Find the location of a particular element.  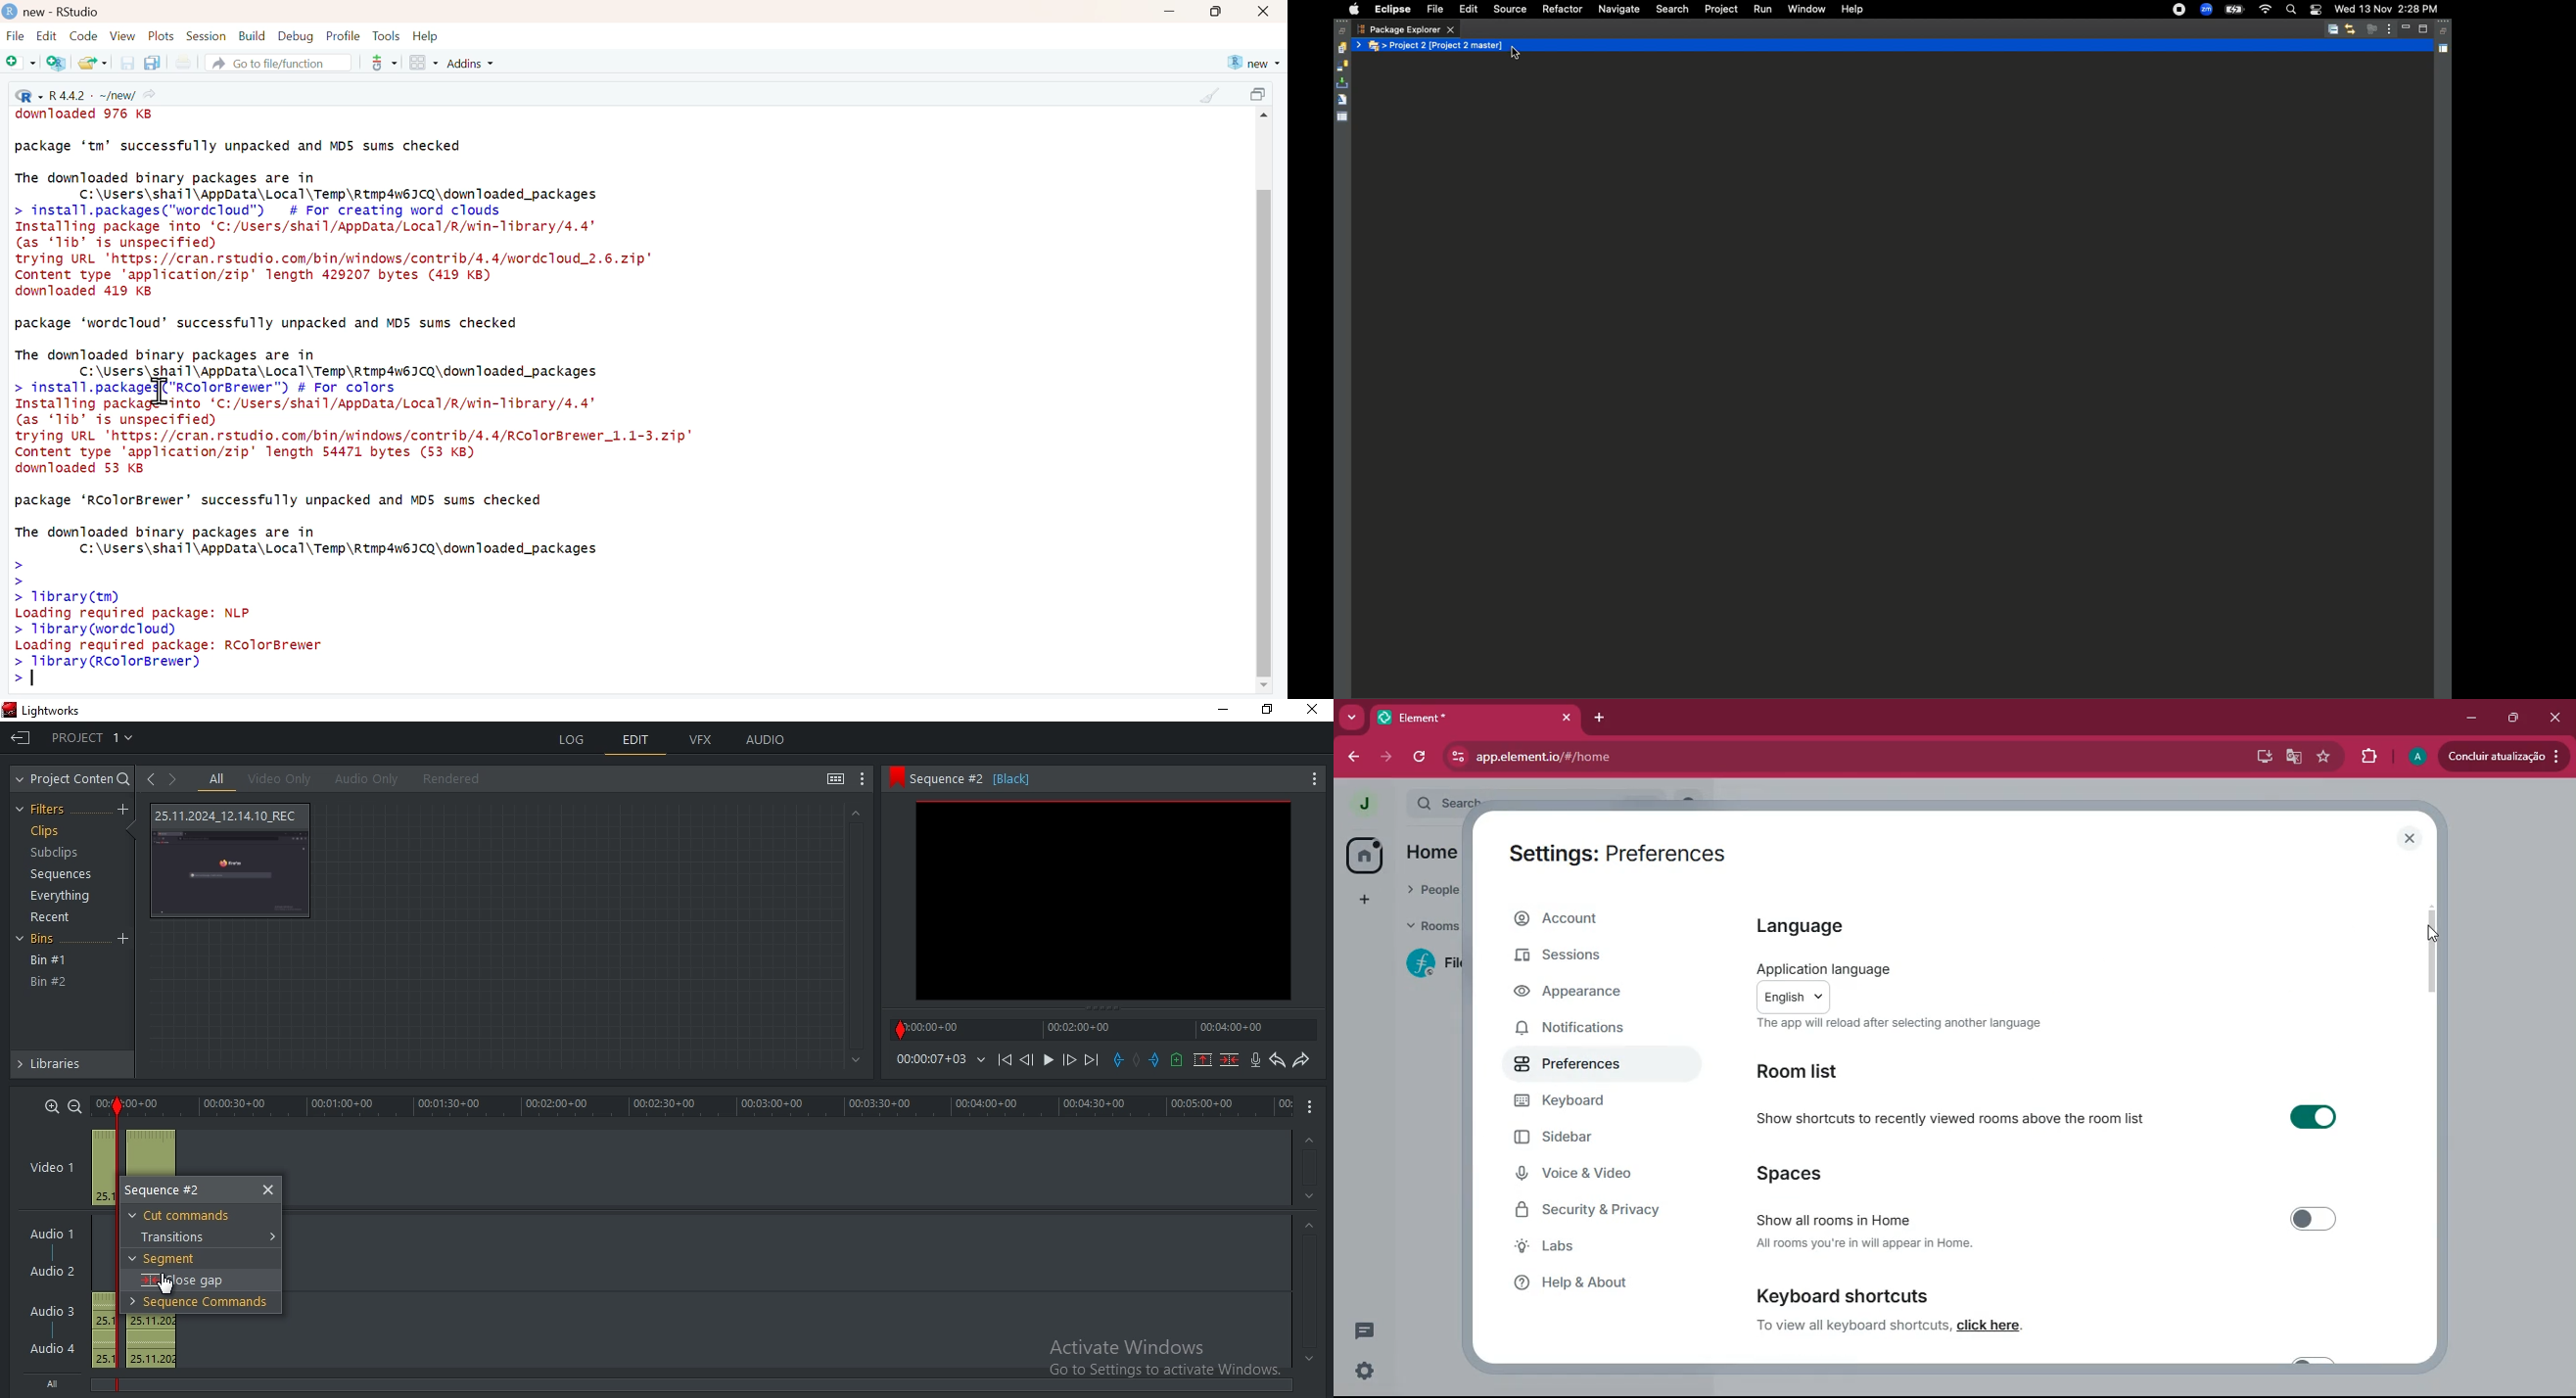

zoom in is located at coordinates (53, 1105).